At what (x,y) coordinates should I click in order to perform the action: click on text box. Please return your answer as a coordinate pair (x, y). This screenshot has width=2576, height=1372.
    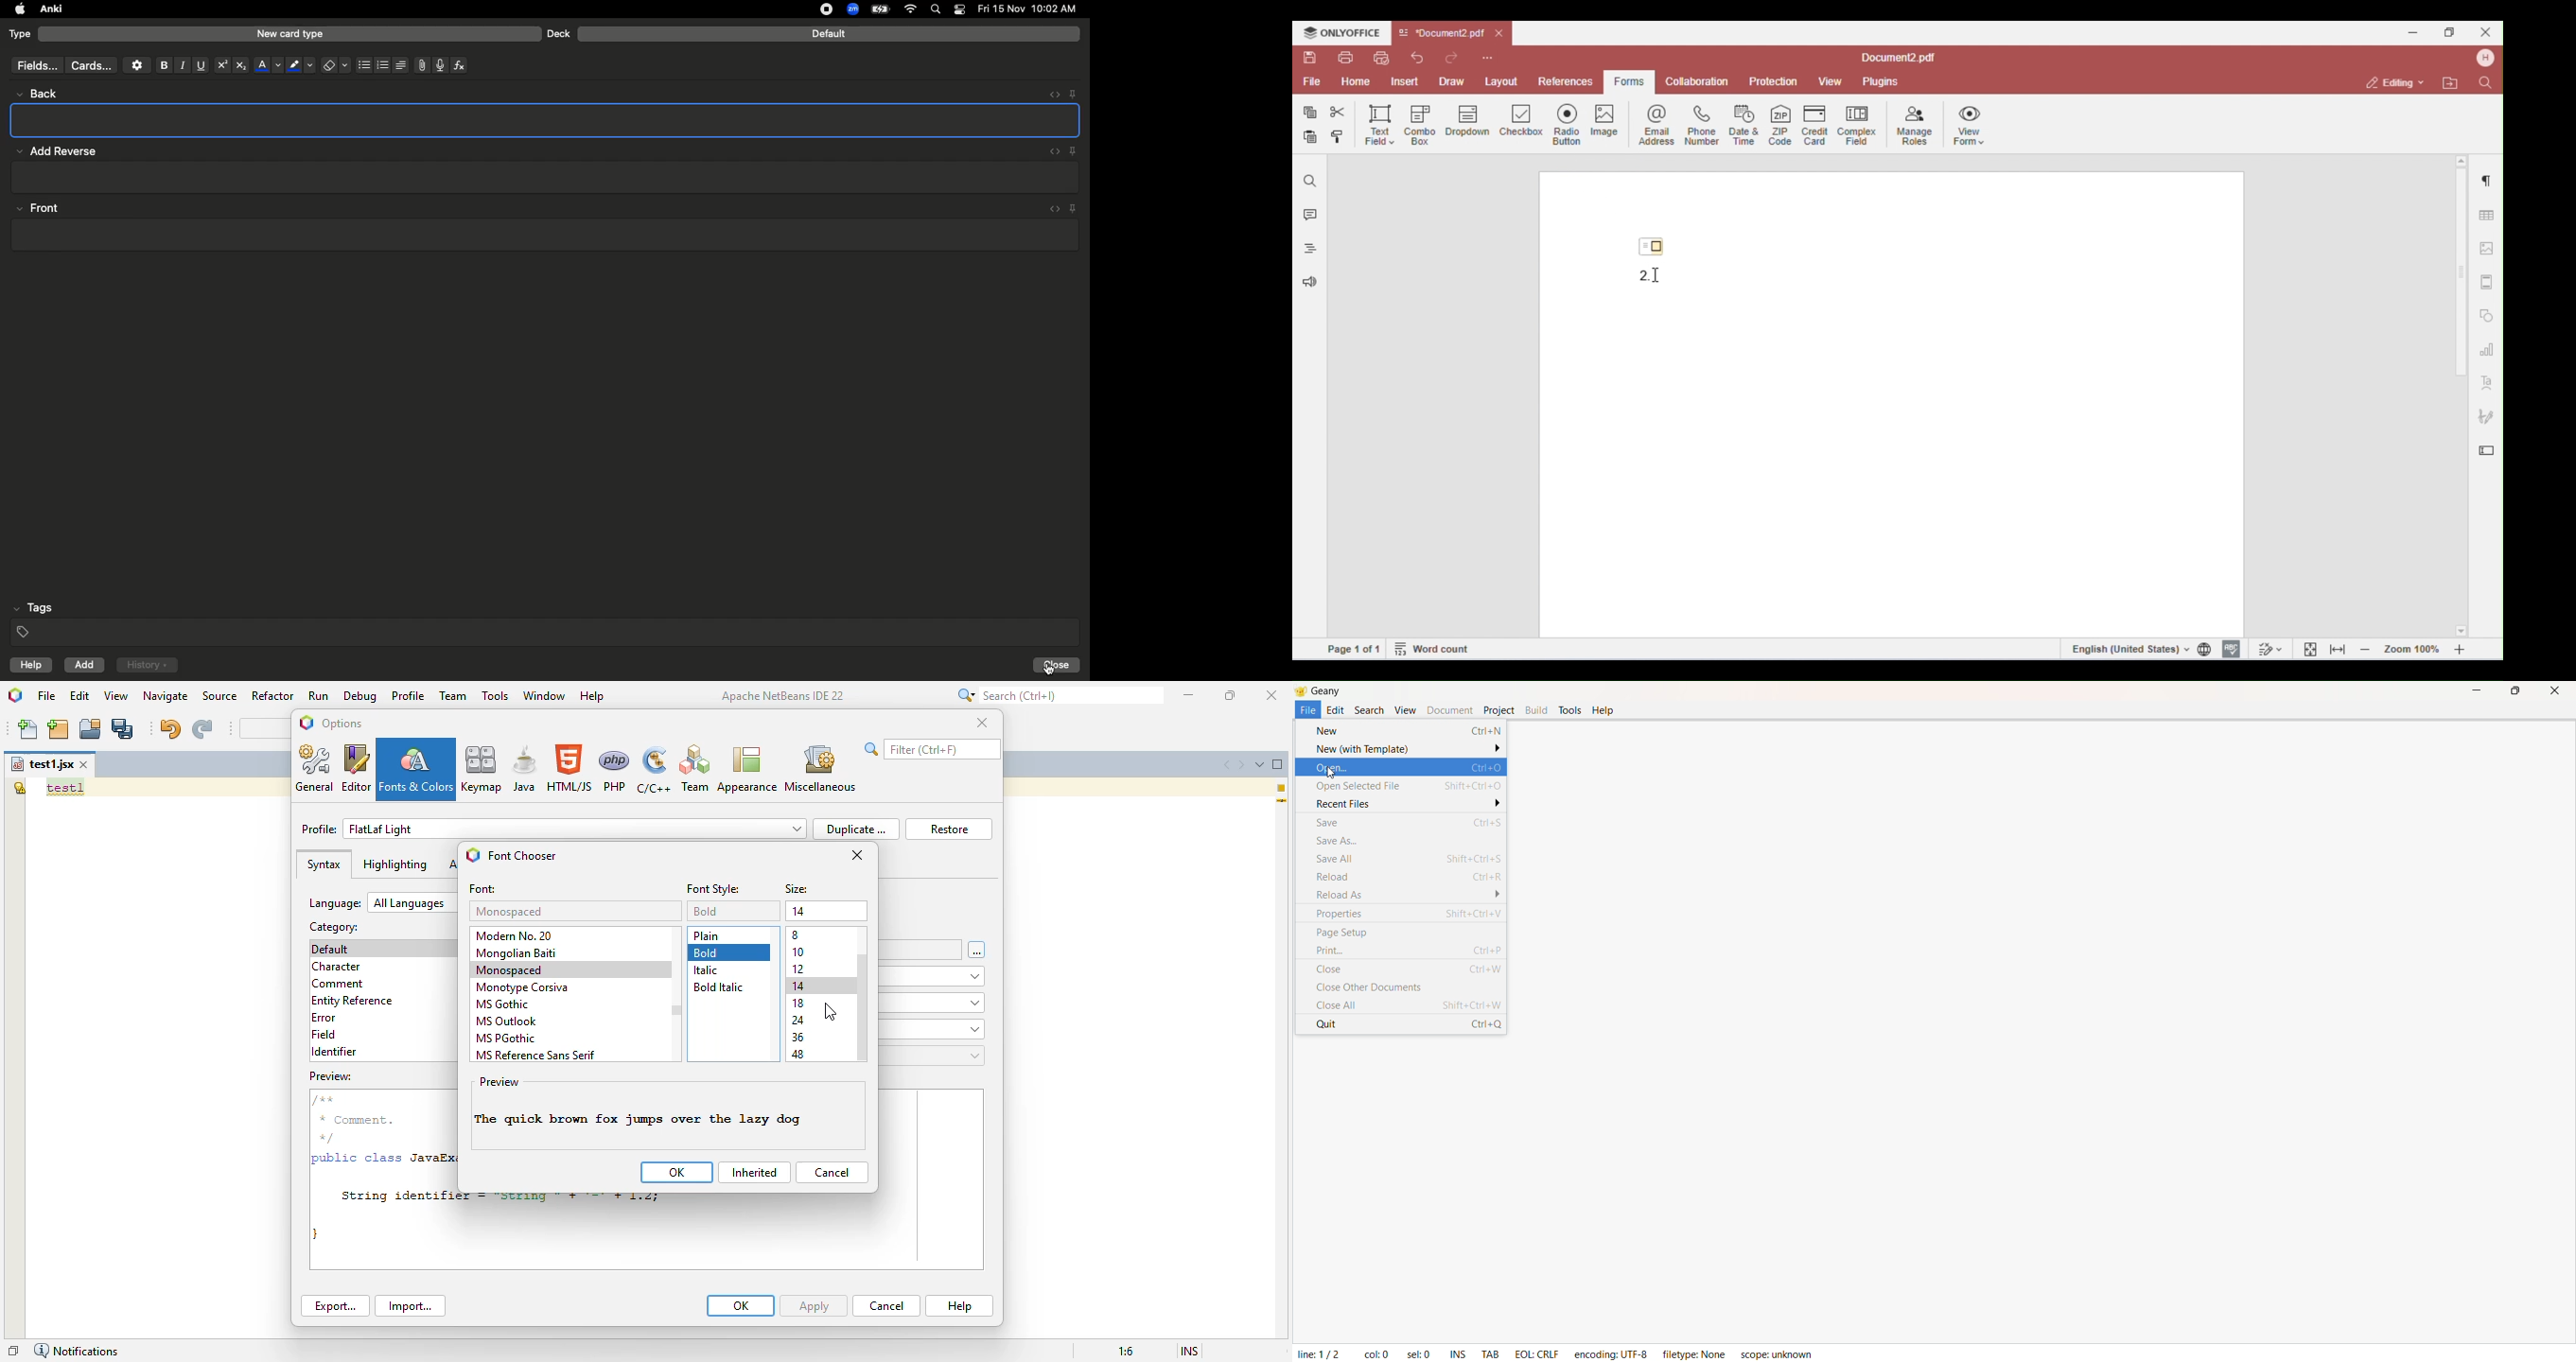
    Looking at the image, I should click on (540, 176).